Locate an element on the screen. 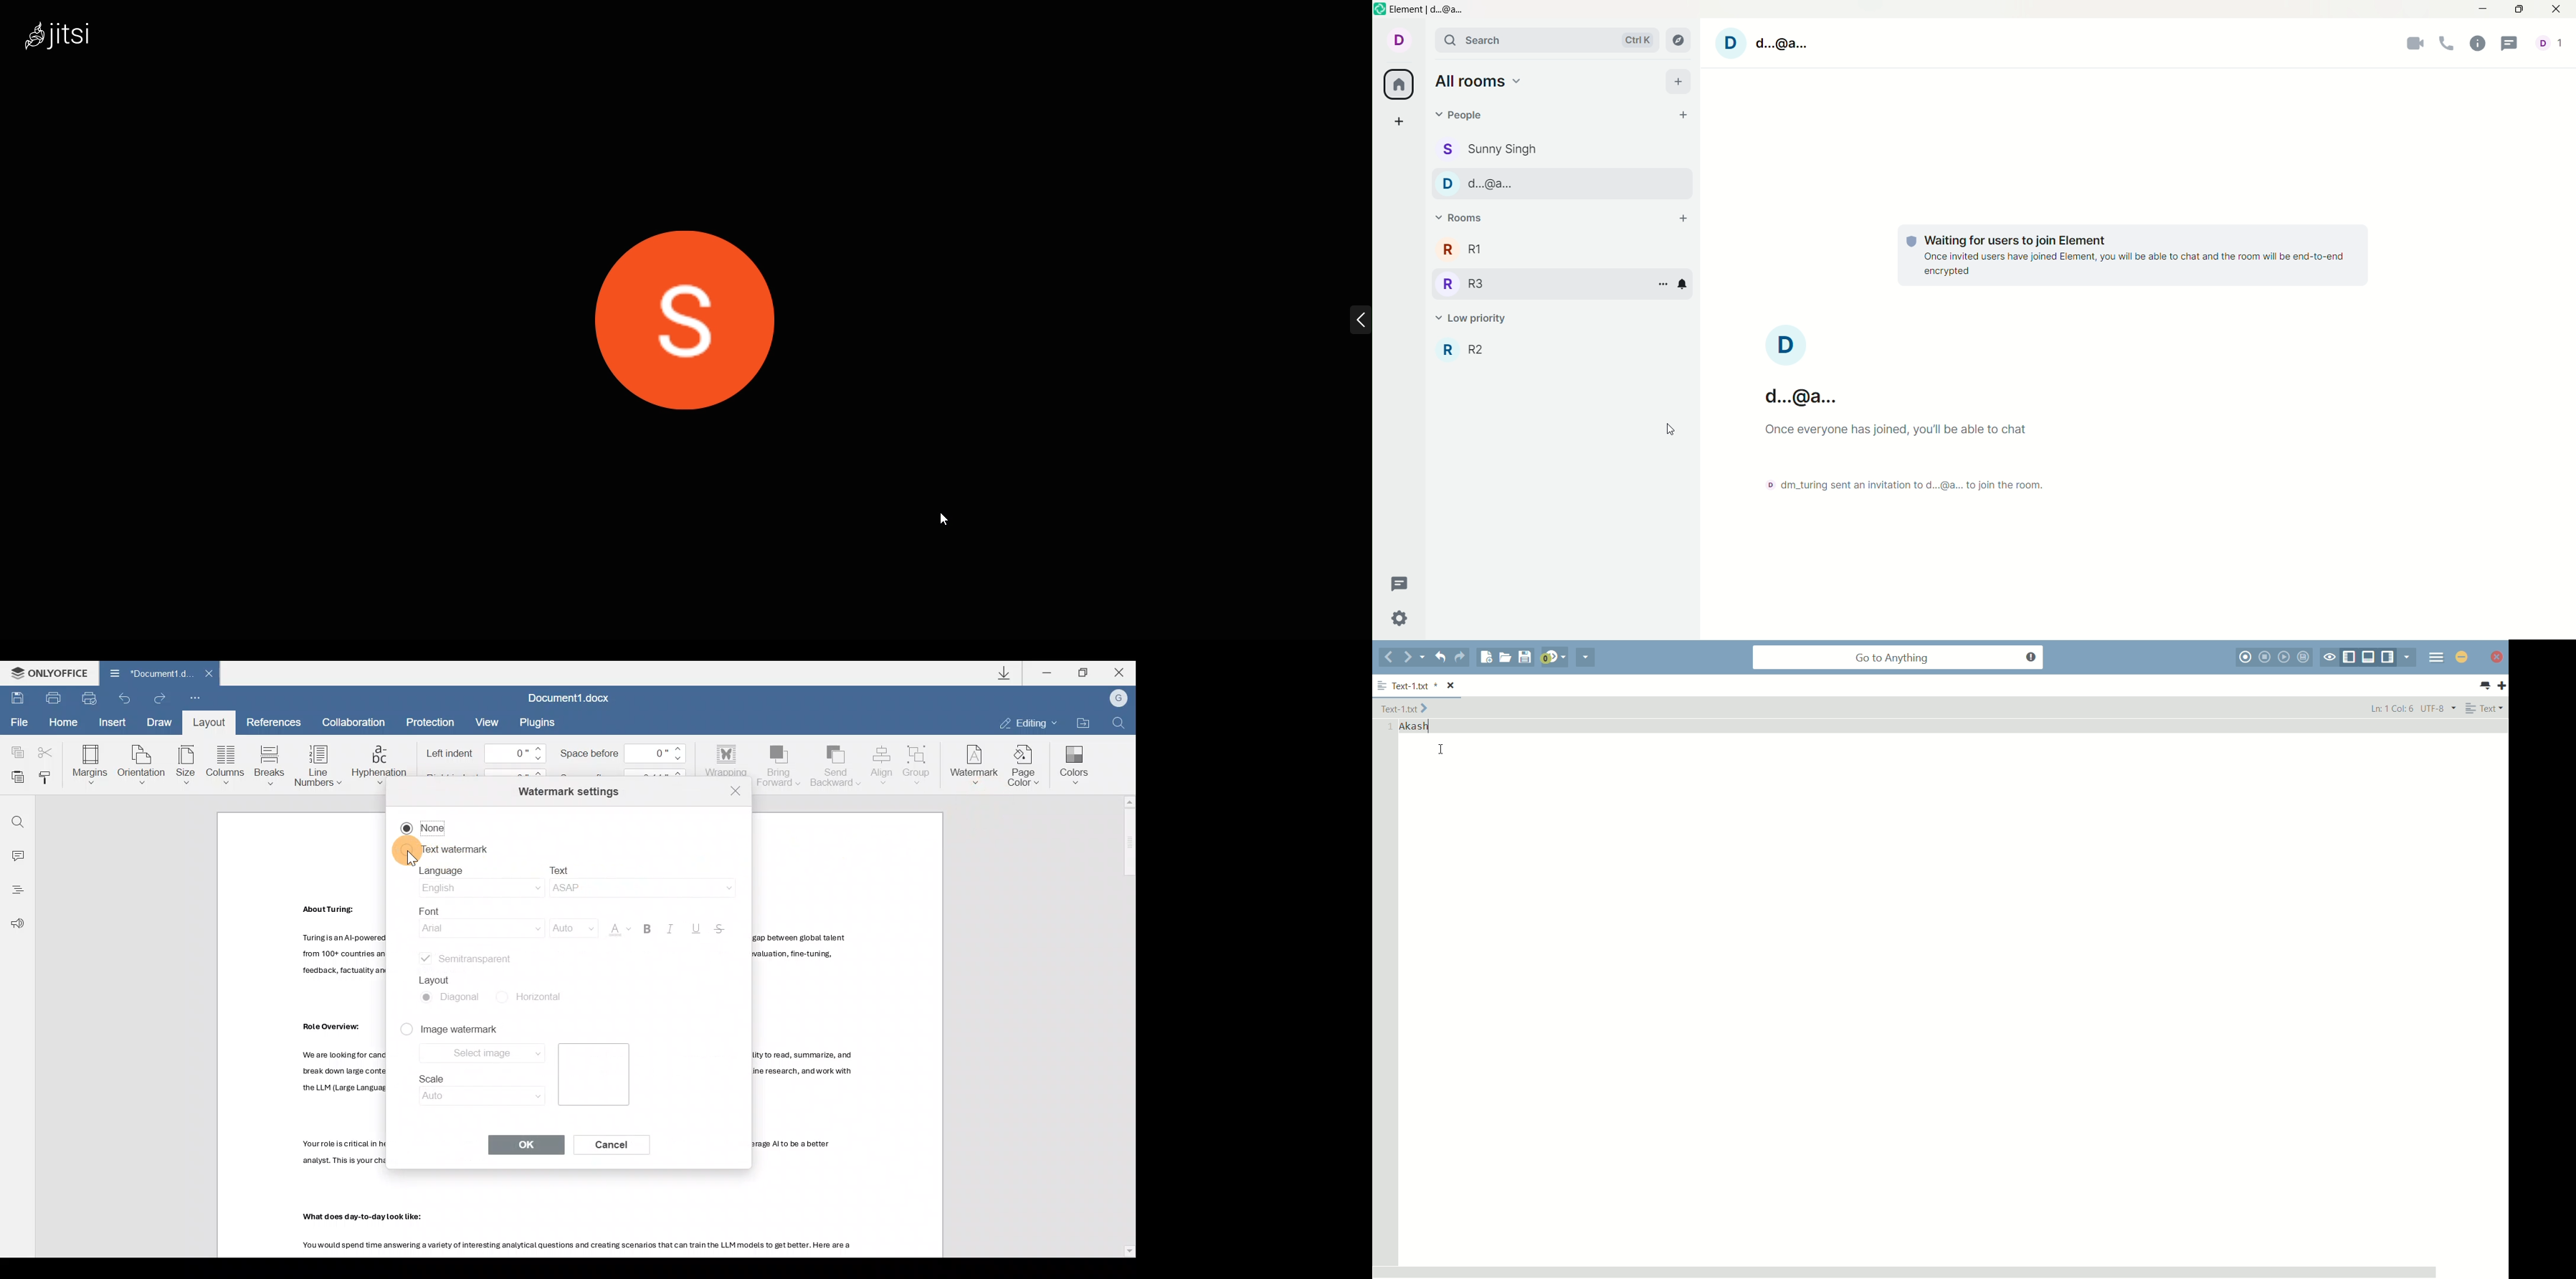  Watermark is located at coordinates (976, 763).